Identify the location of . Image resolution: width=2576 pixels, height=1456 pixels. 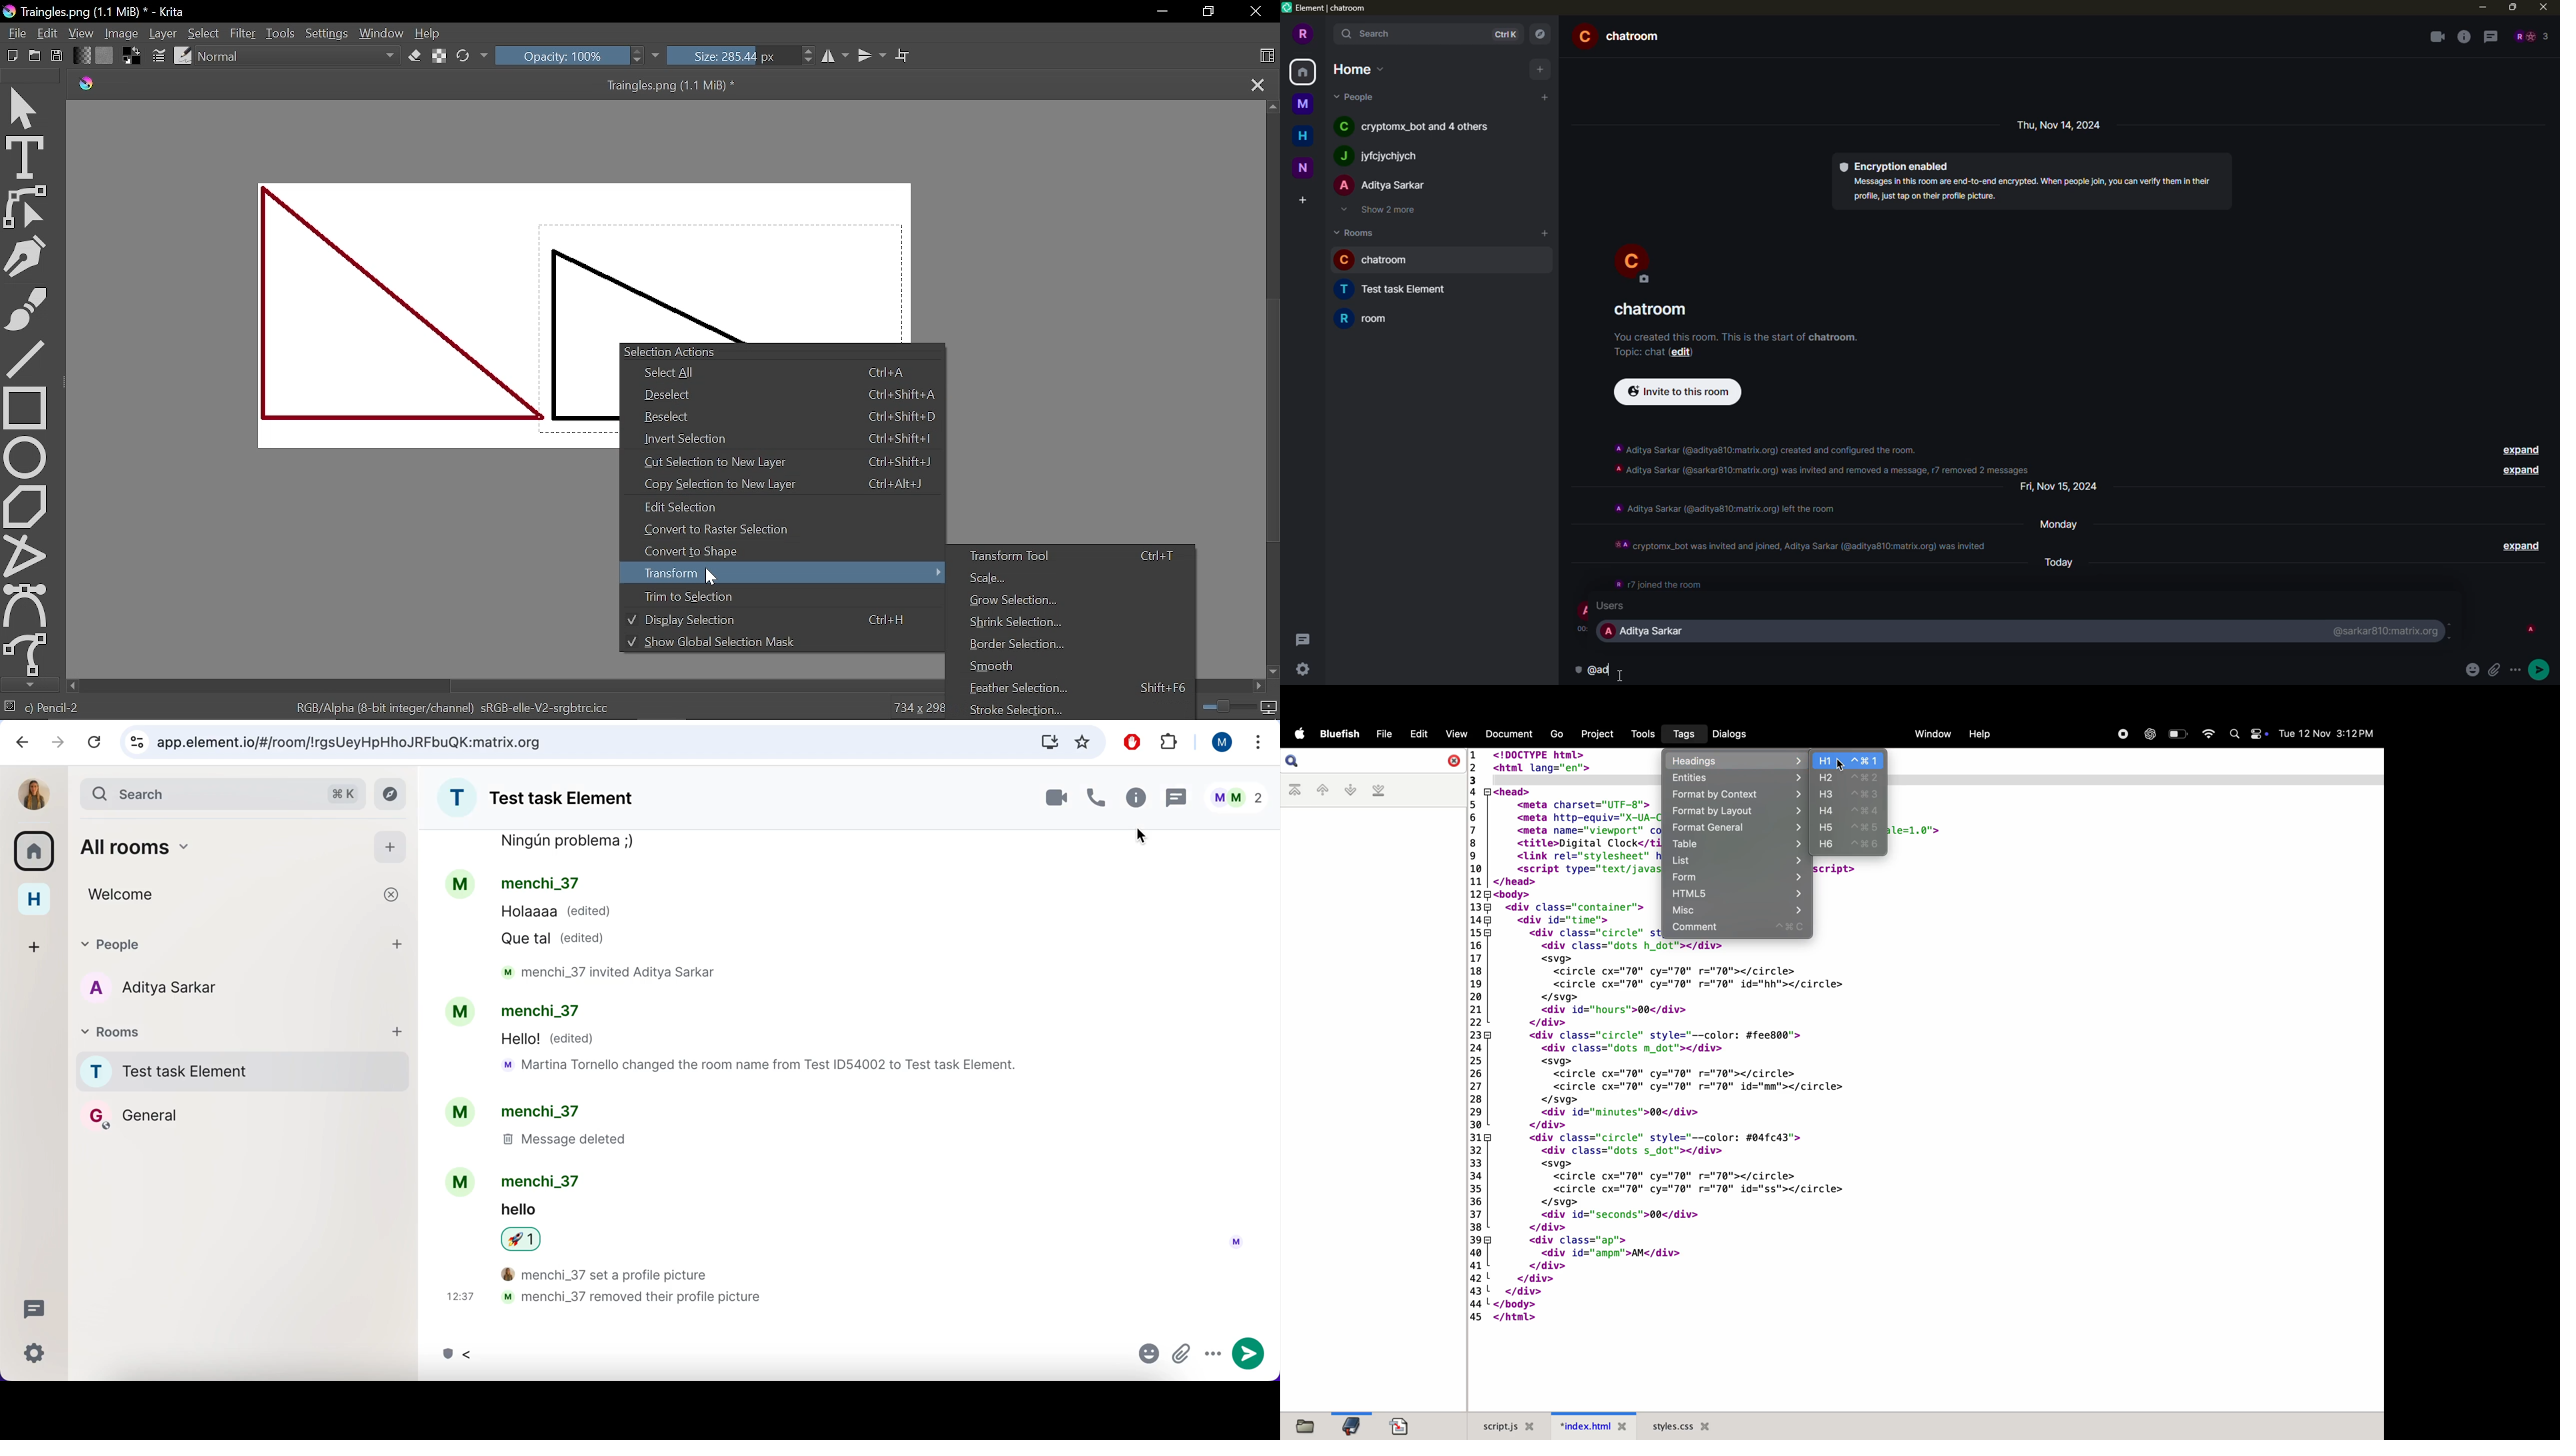
(1240, 798).